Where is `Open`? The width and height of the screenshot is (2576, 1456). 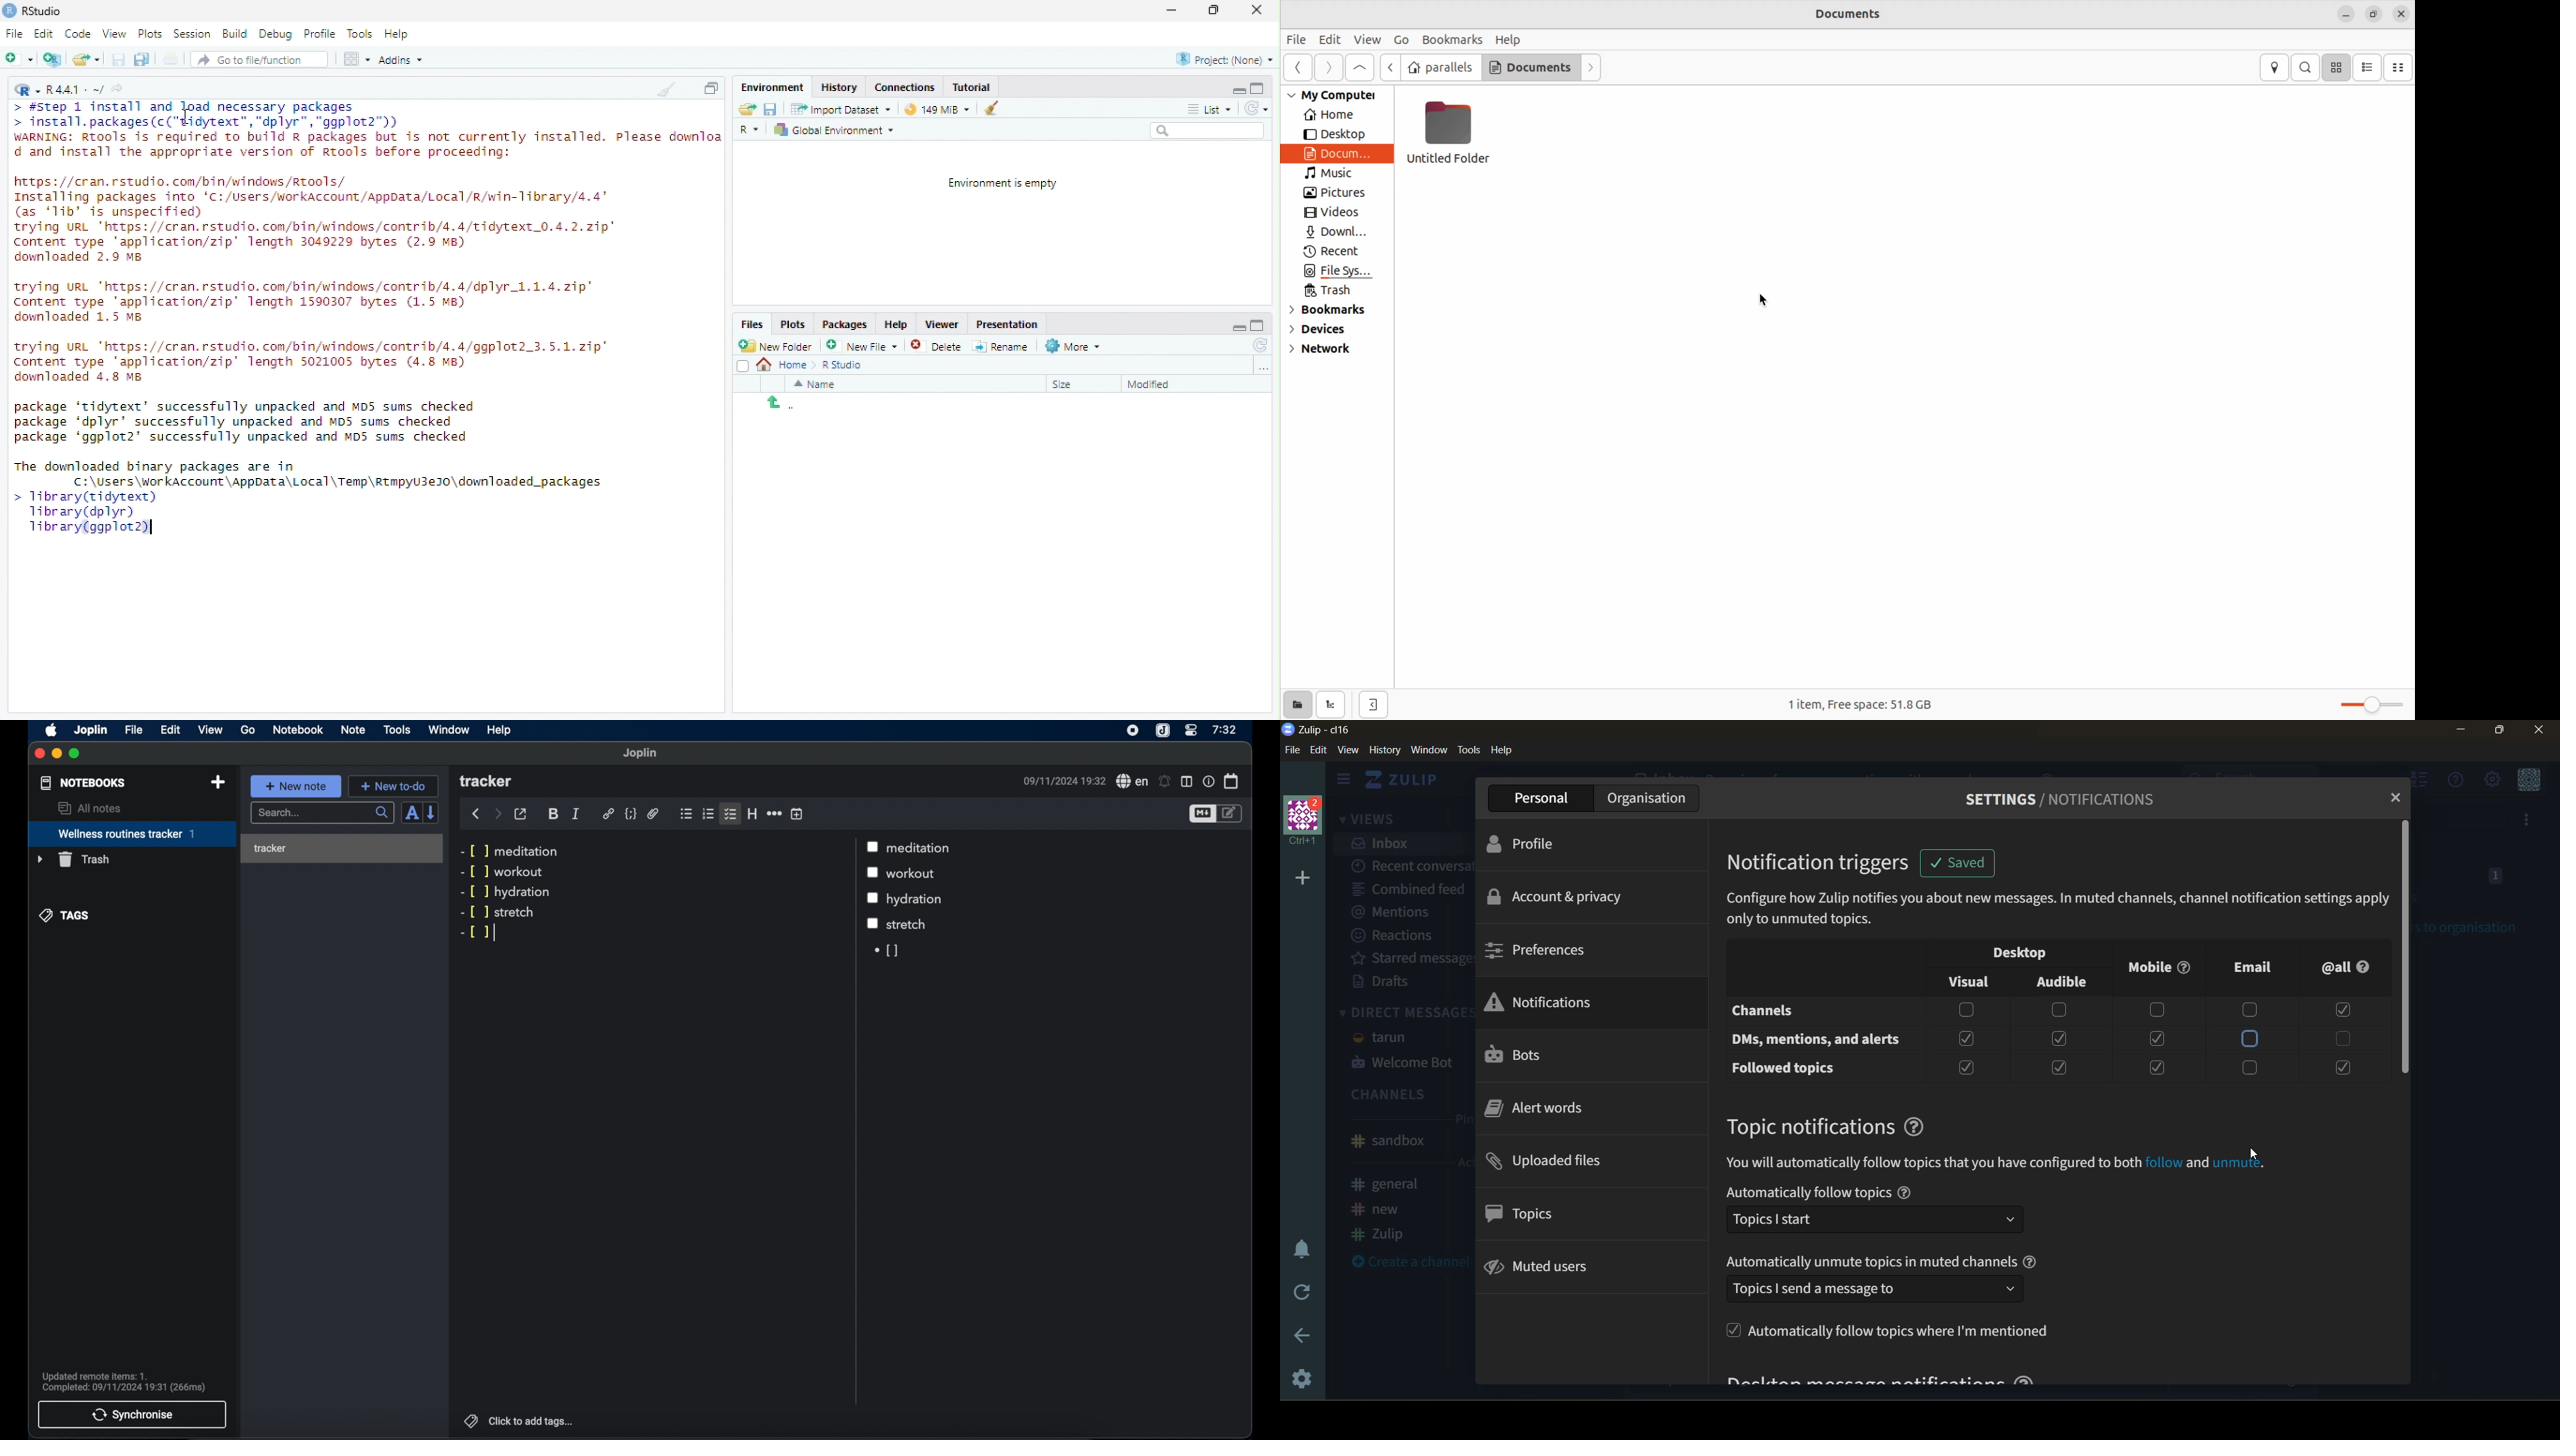
Open is located at coordinates (85, 59).